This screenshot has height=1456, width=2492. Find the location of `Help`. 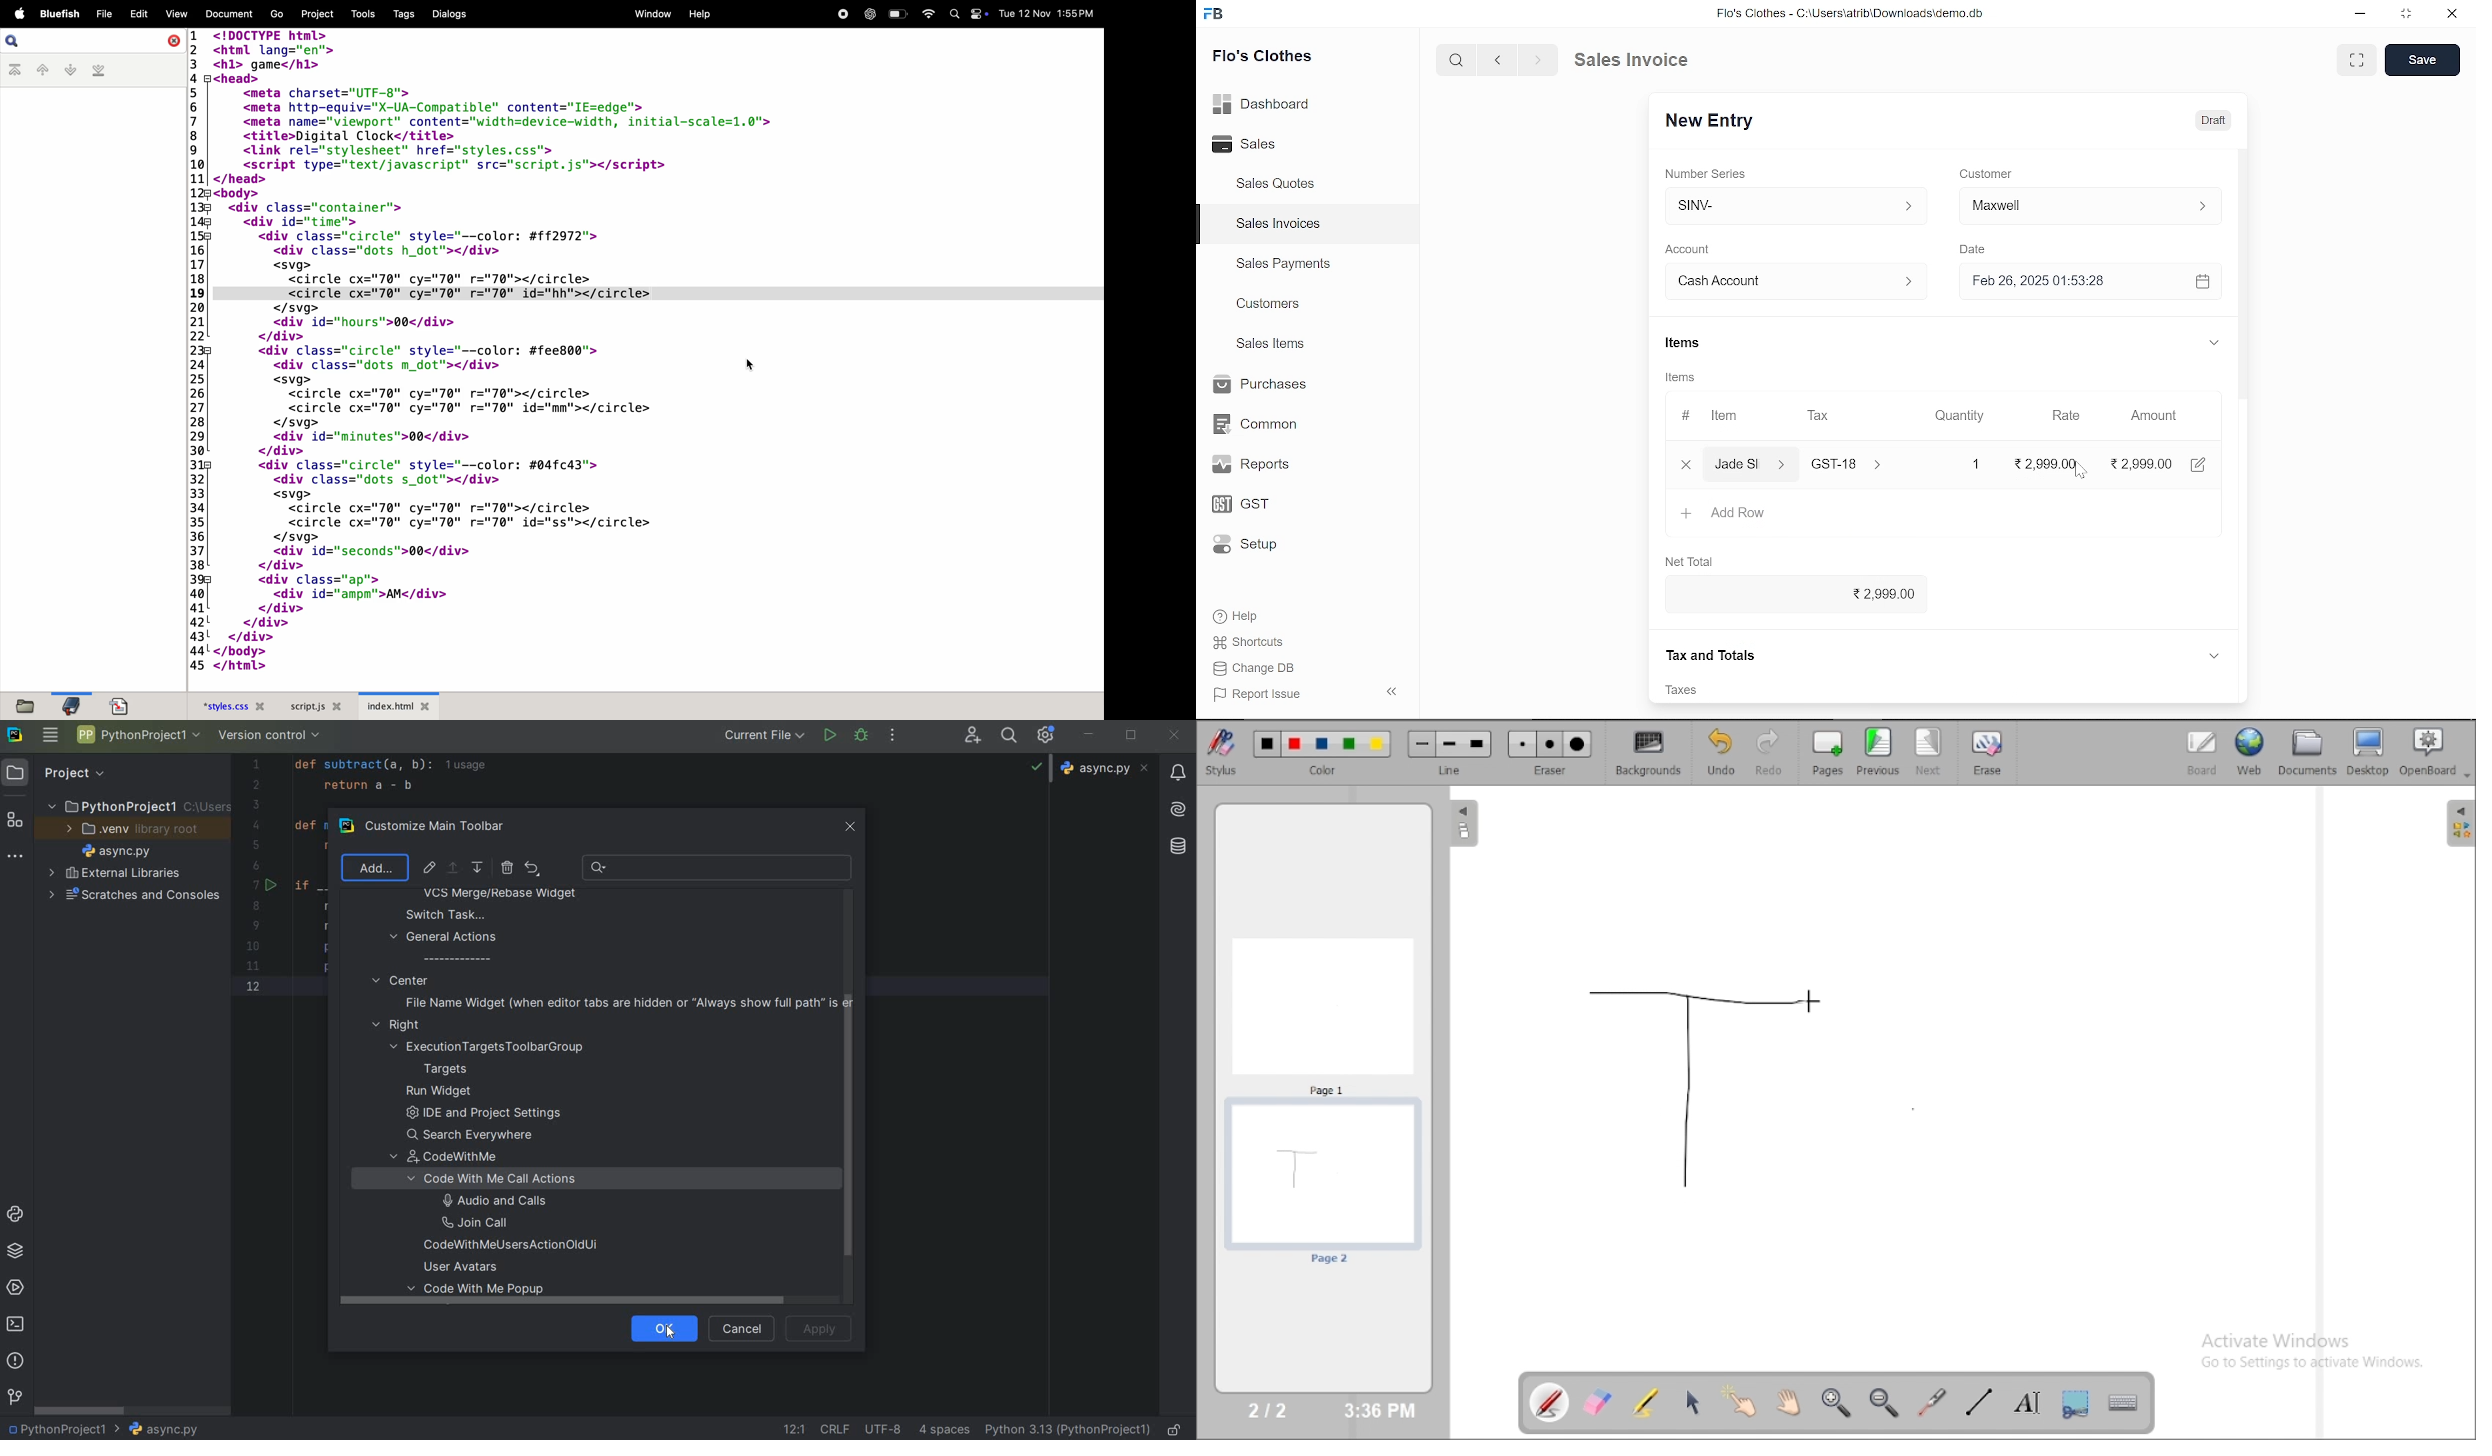

Help is located at coordinates (1249, 616).